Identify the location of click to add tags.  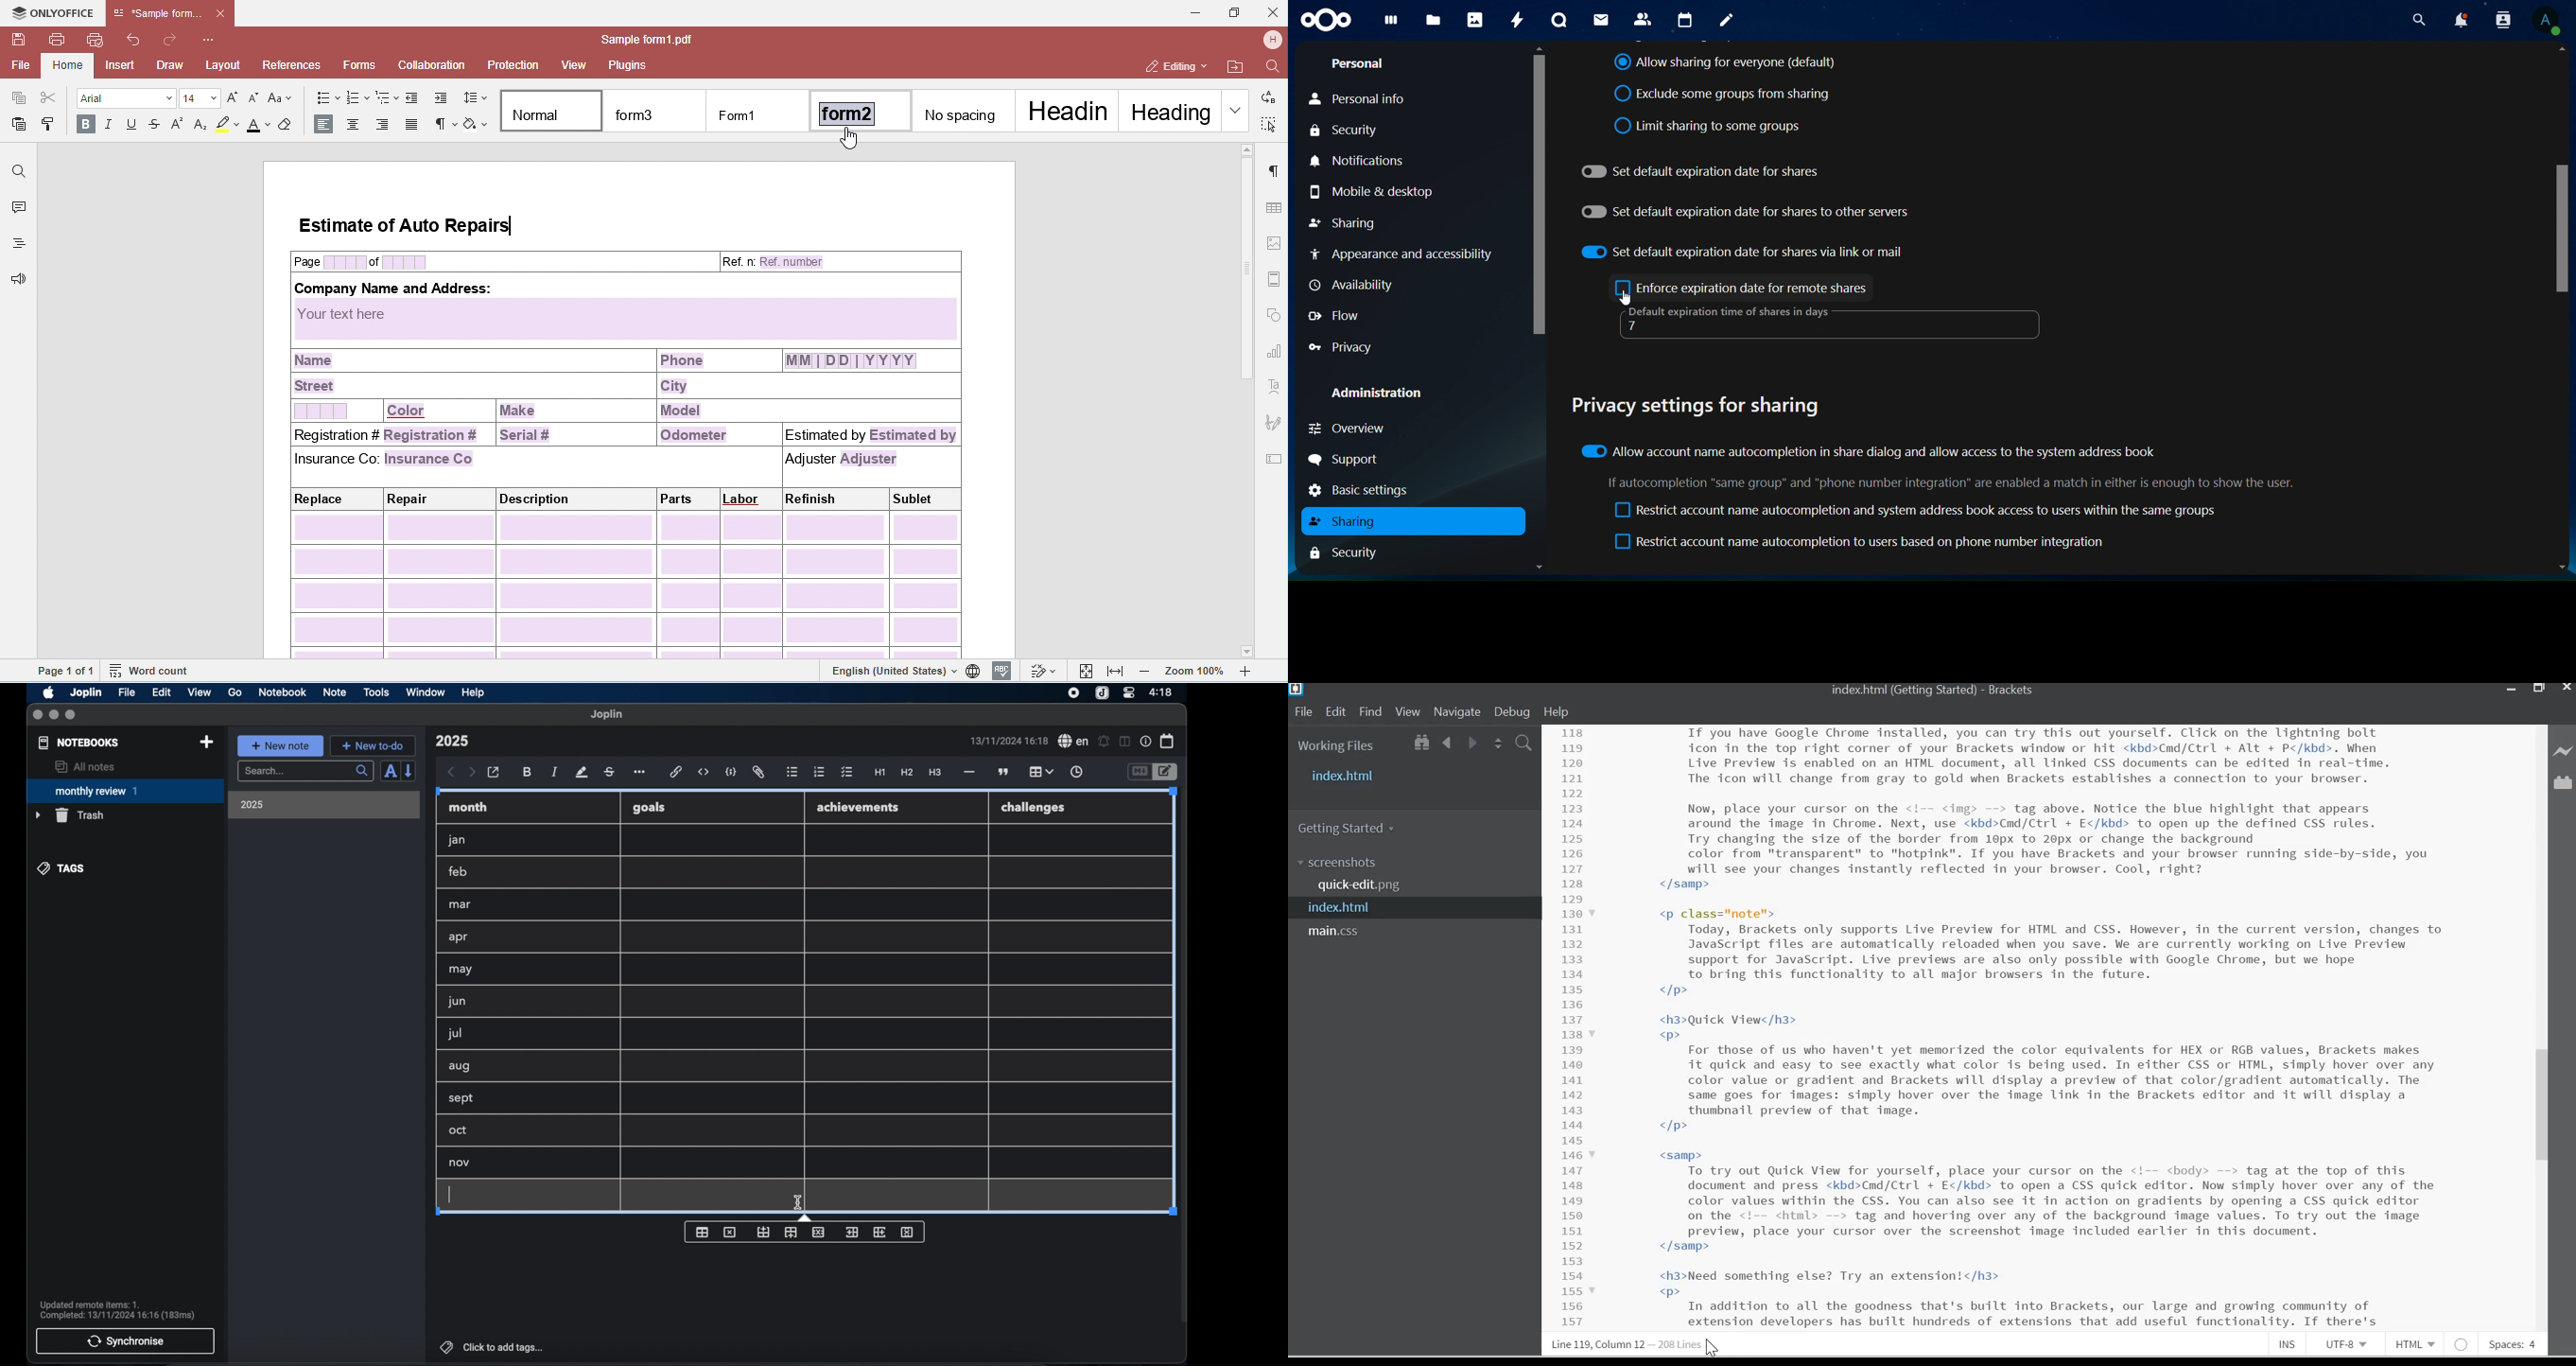
(493, 1347).